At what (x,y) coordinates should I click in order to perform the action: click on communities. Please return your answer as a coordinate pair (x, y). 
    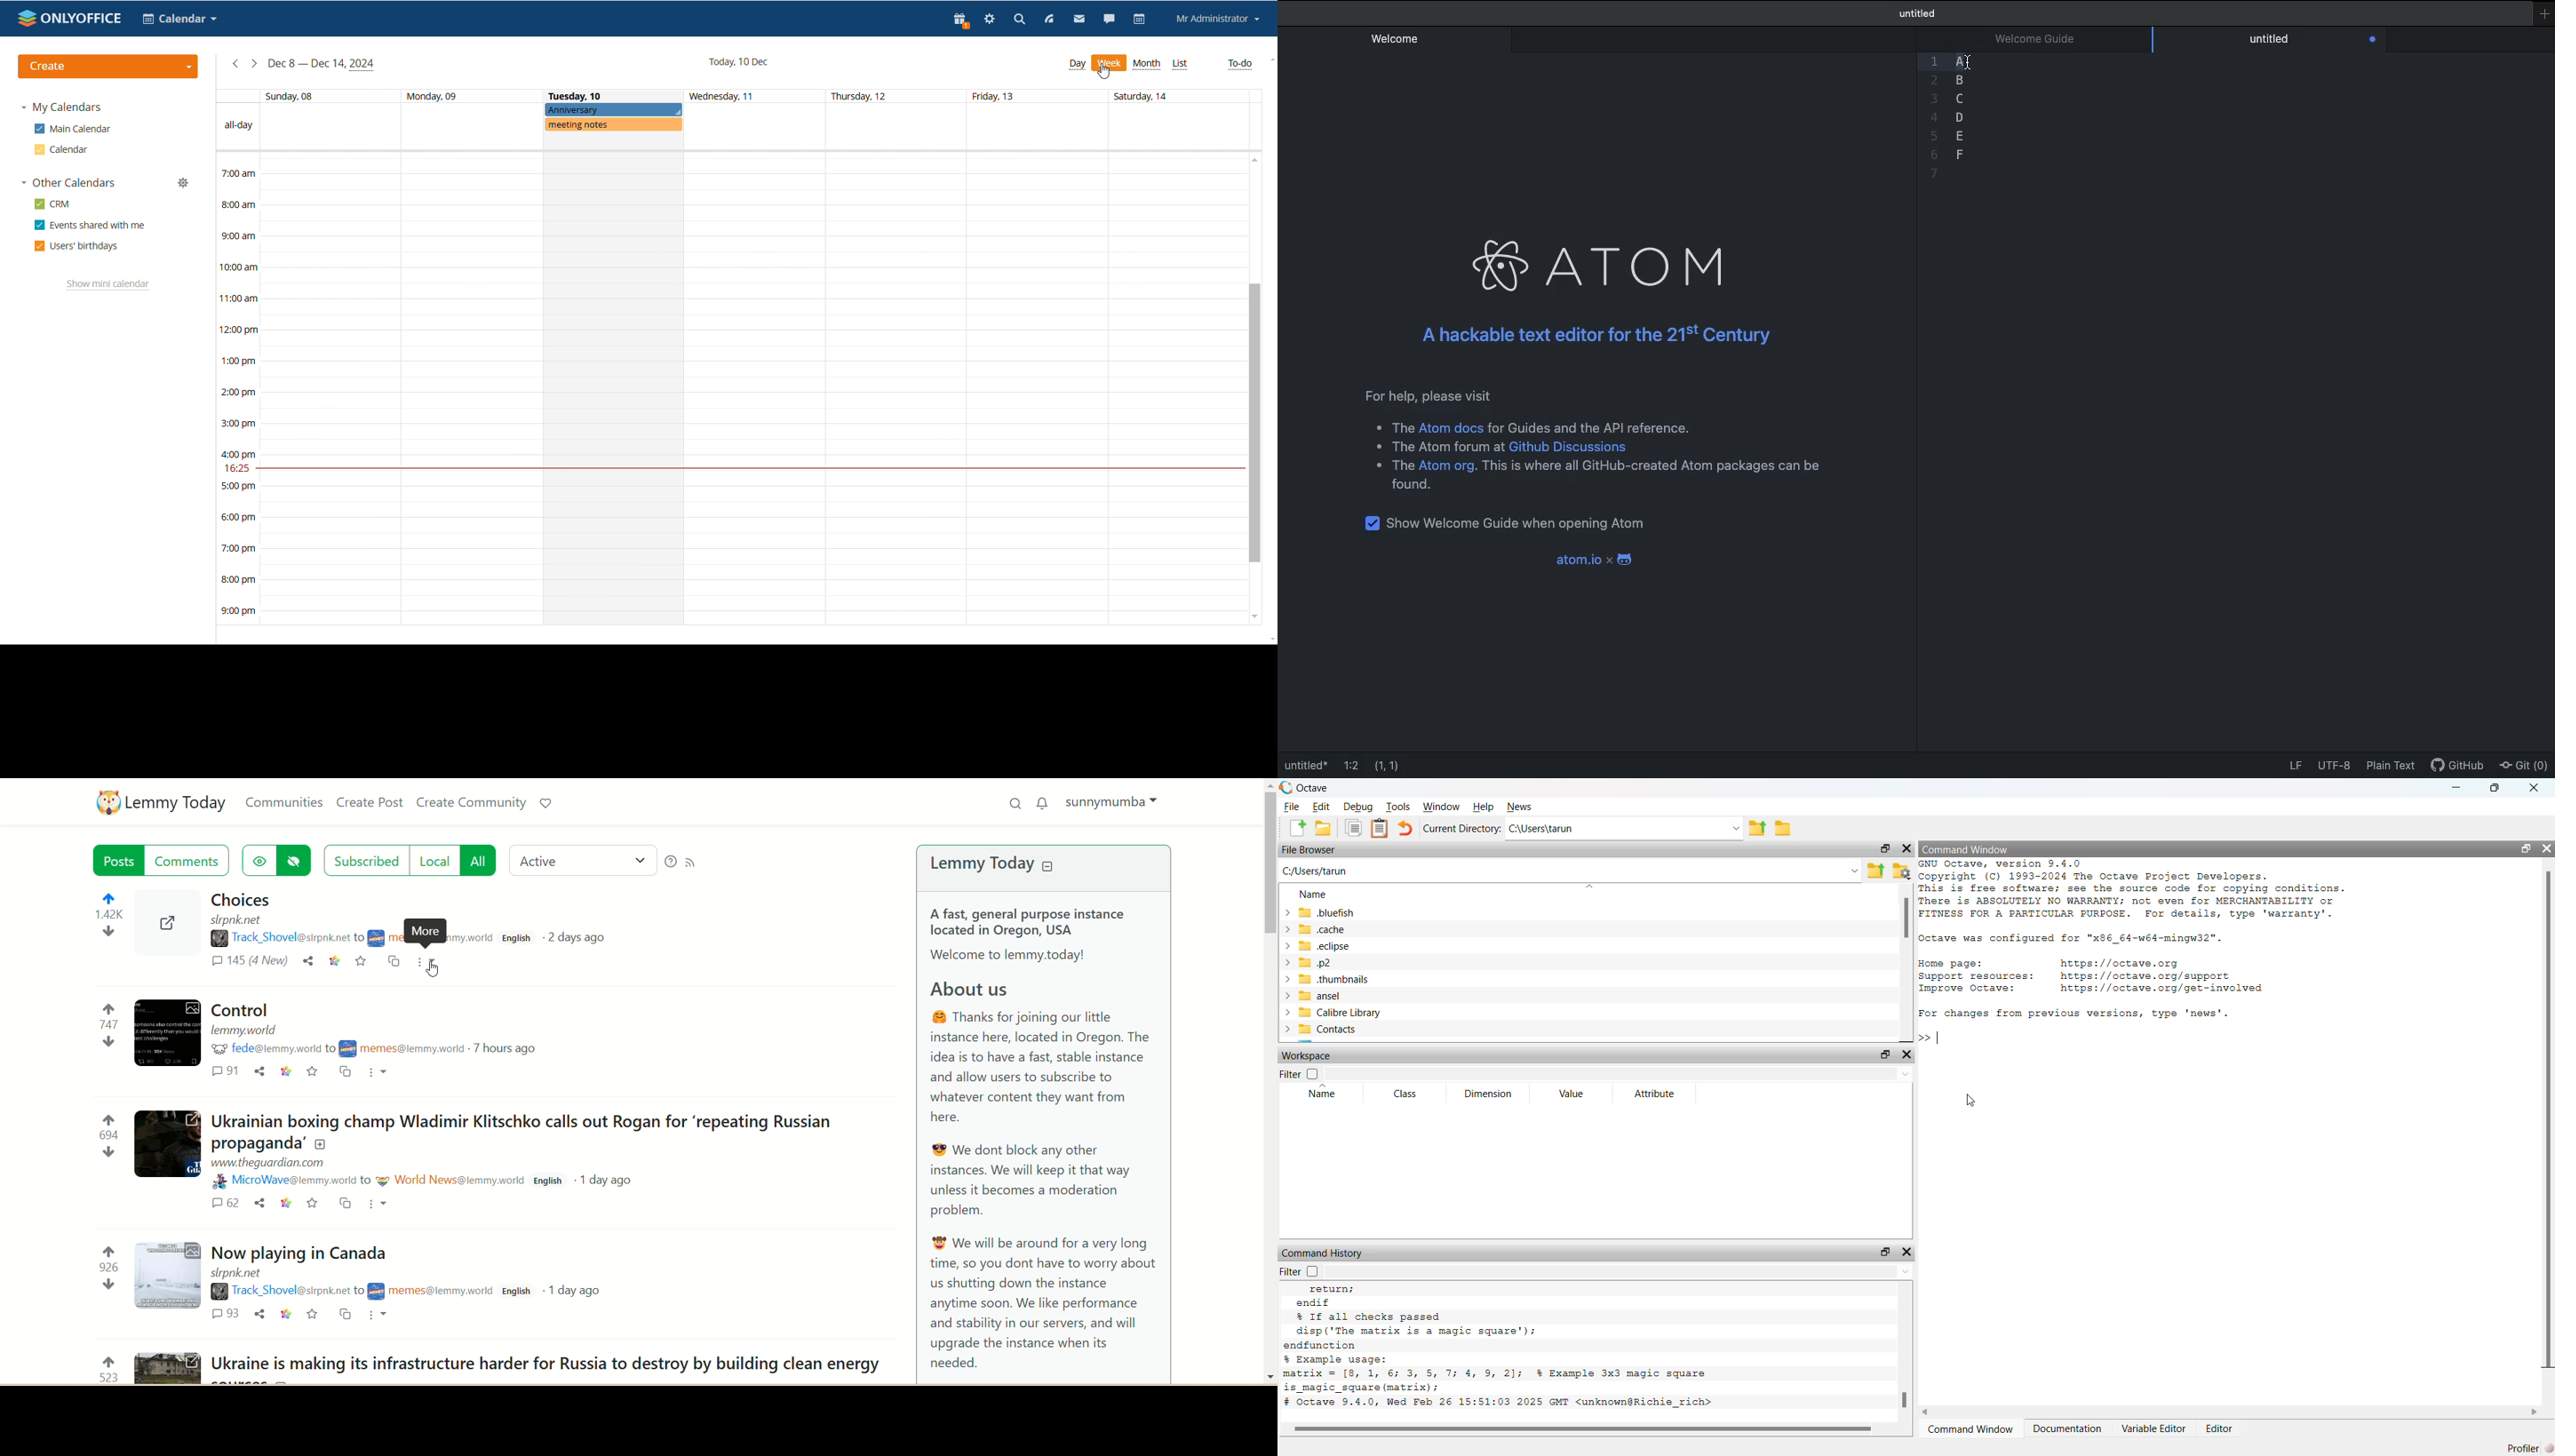
    Looking at the image, I should click on (282, 803).